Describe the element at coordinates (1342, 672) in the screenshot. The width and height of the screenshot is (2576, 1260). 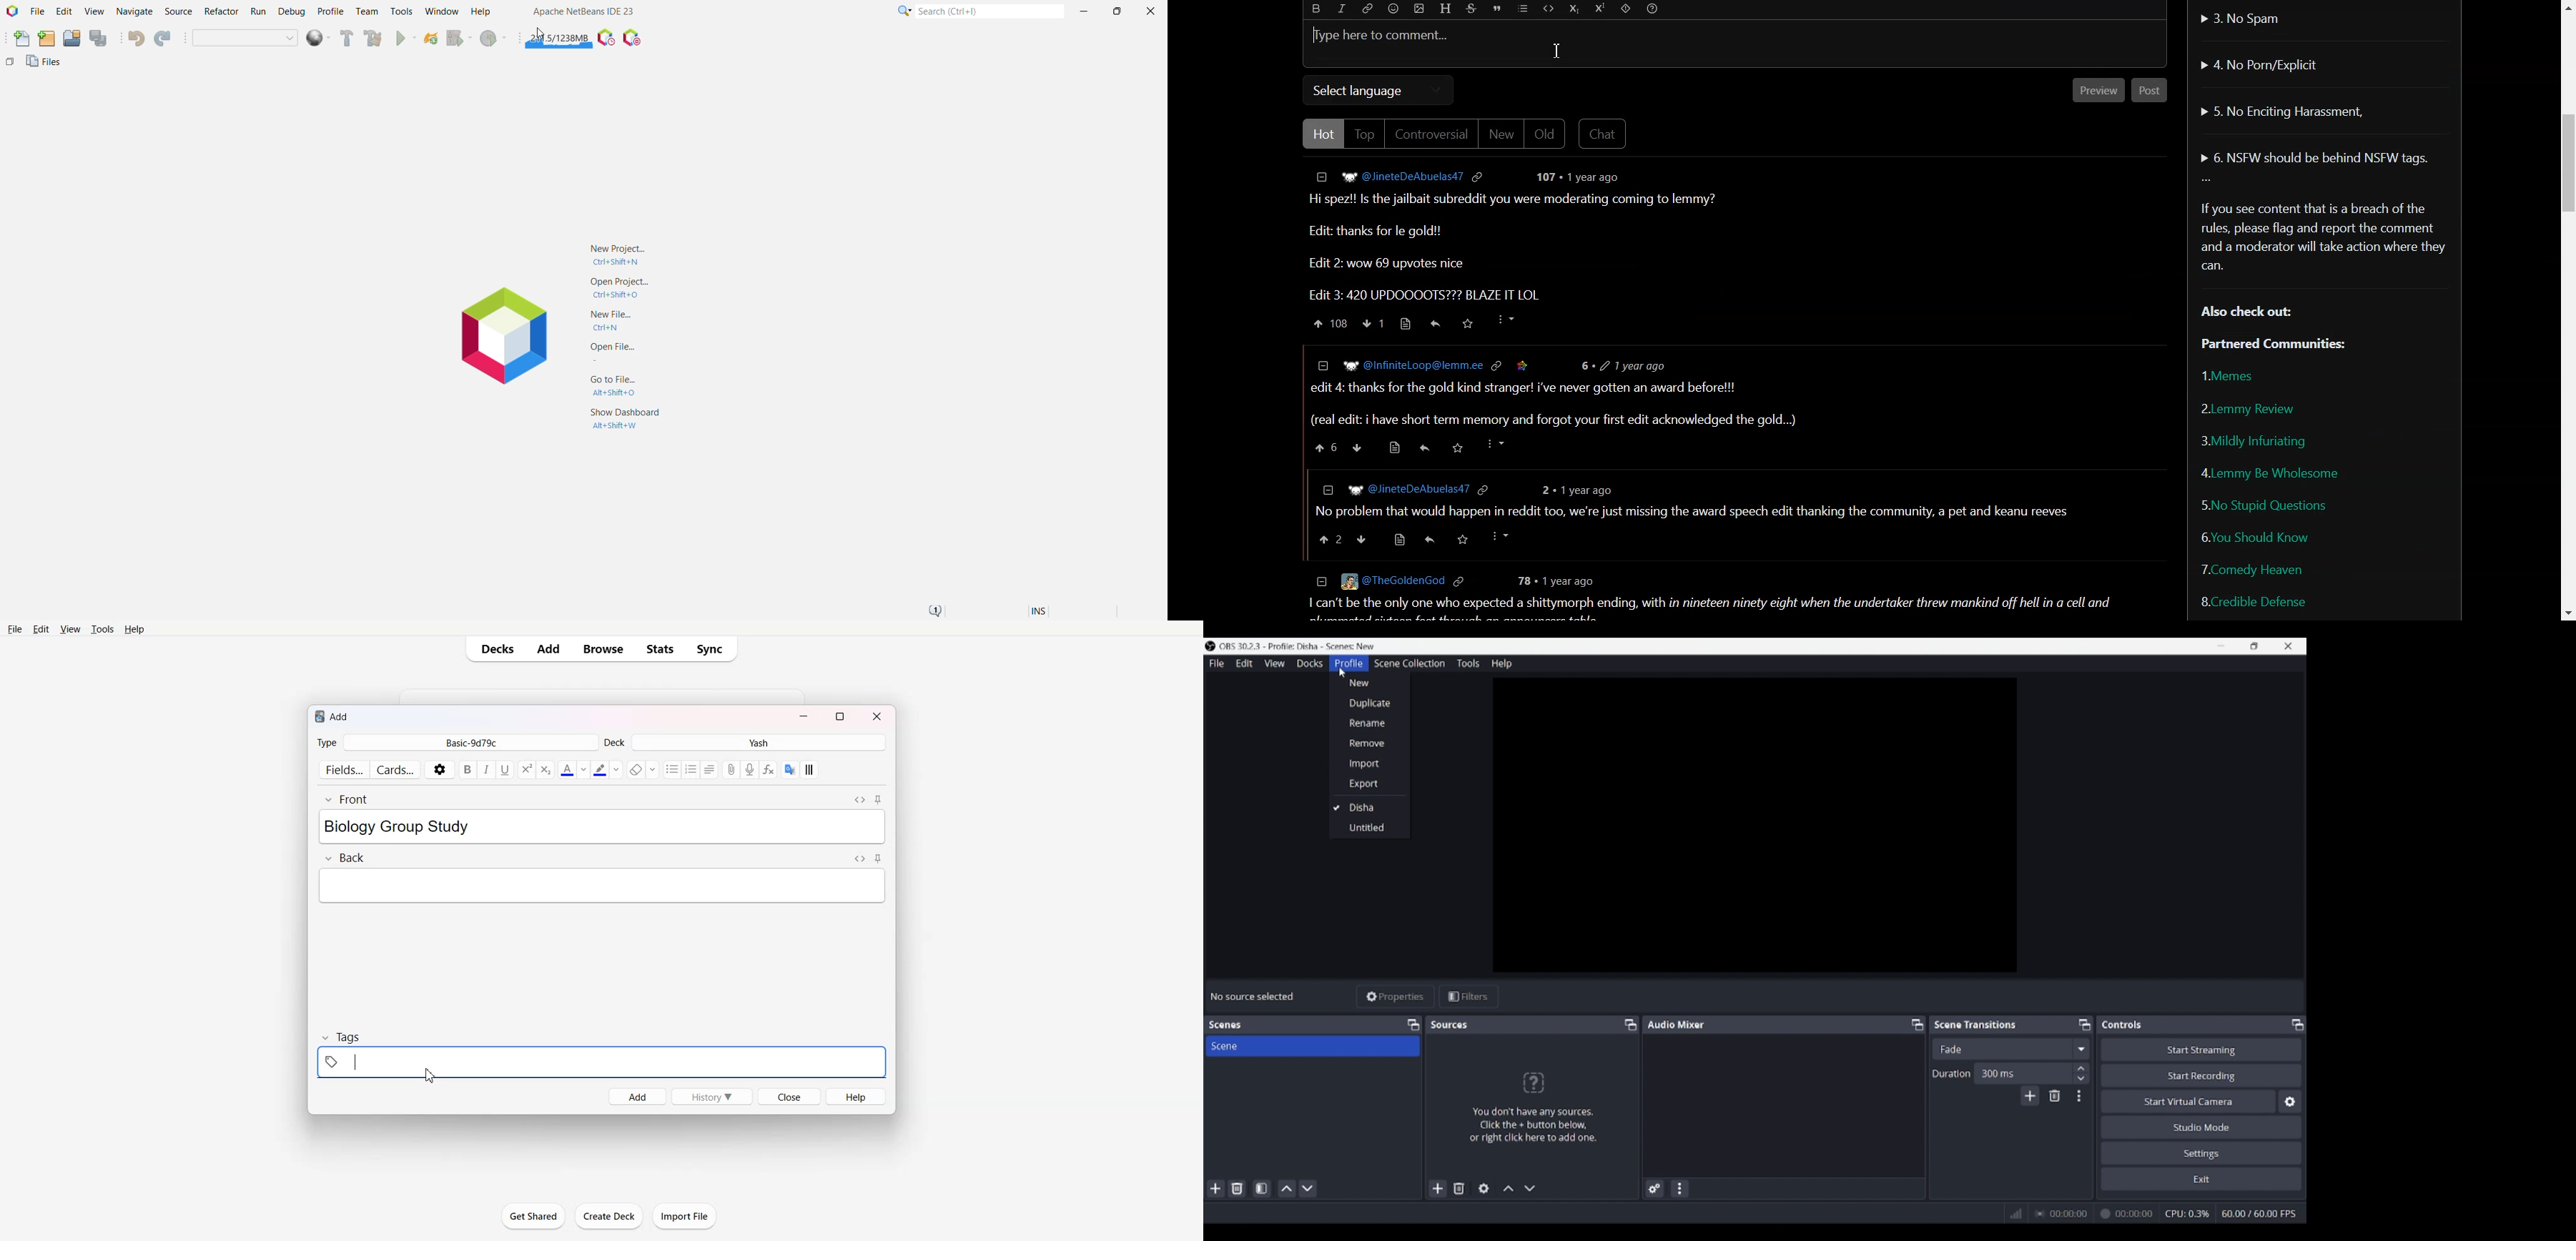
I see `Click on profile menu` at that location.